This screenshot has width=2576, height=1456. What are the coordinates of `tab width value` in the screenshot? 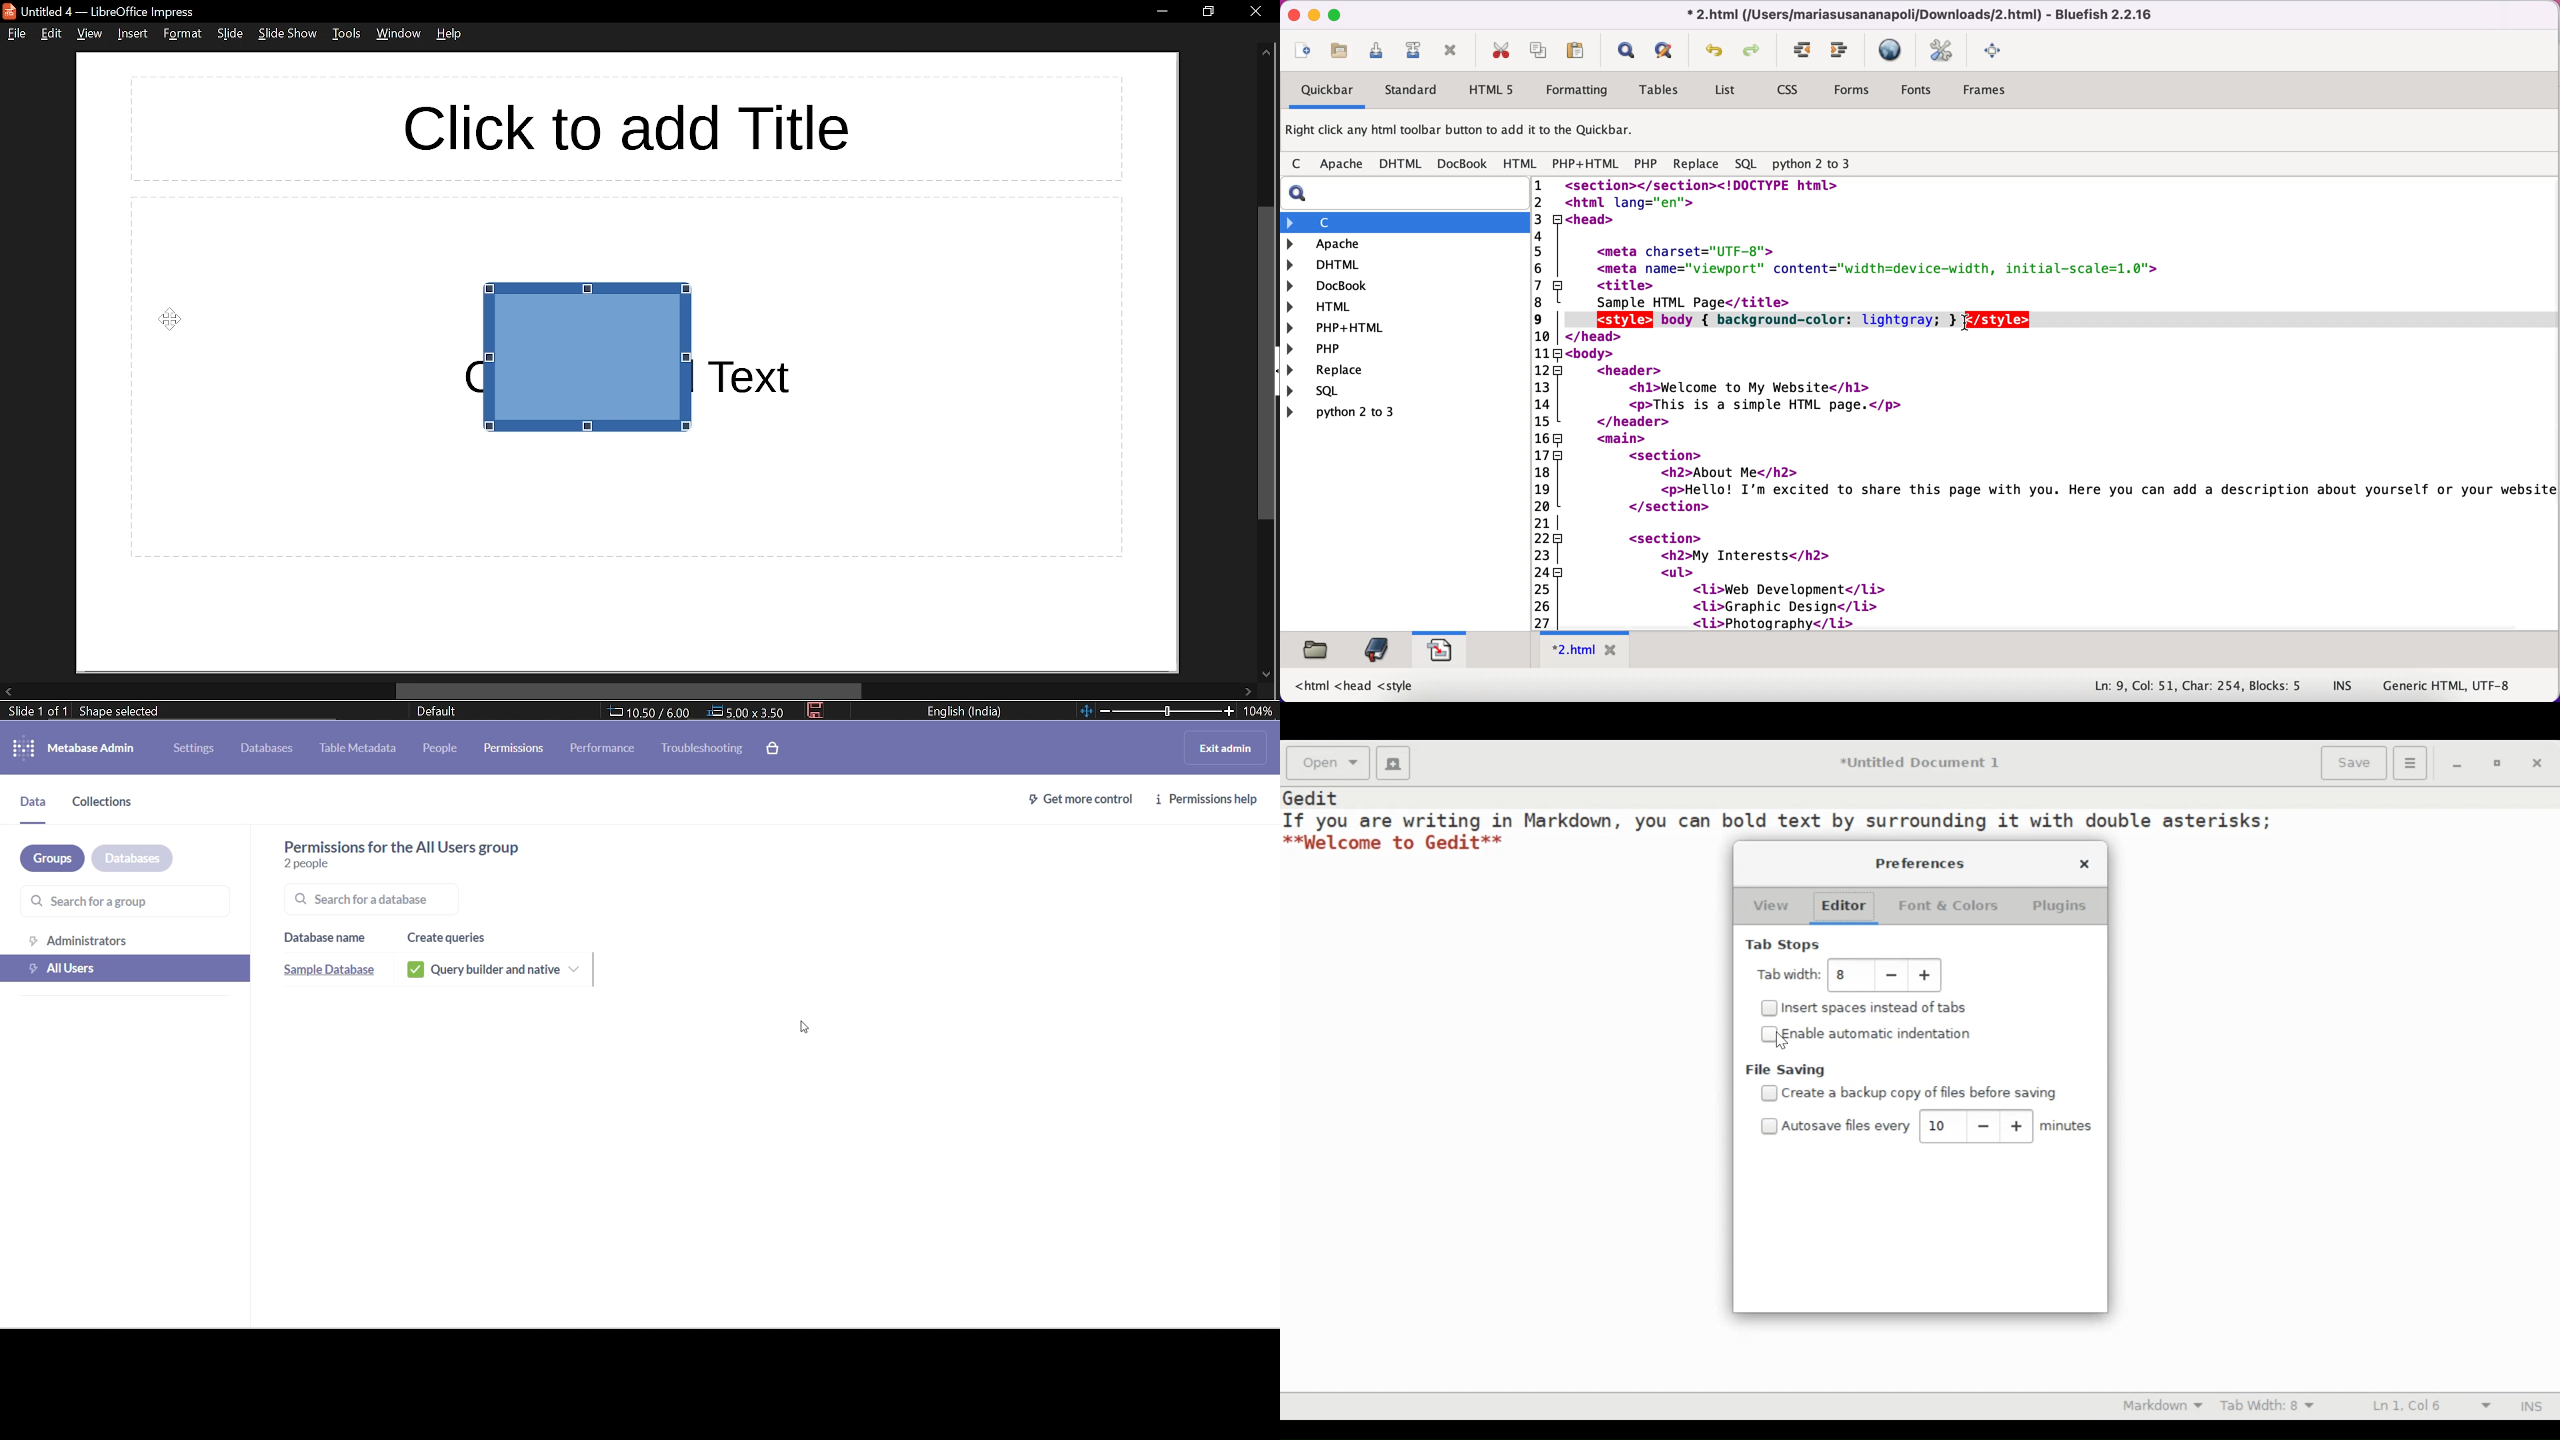 It's located at (1851, 975).